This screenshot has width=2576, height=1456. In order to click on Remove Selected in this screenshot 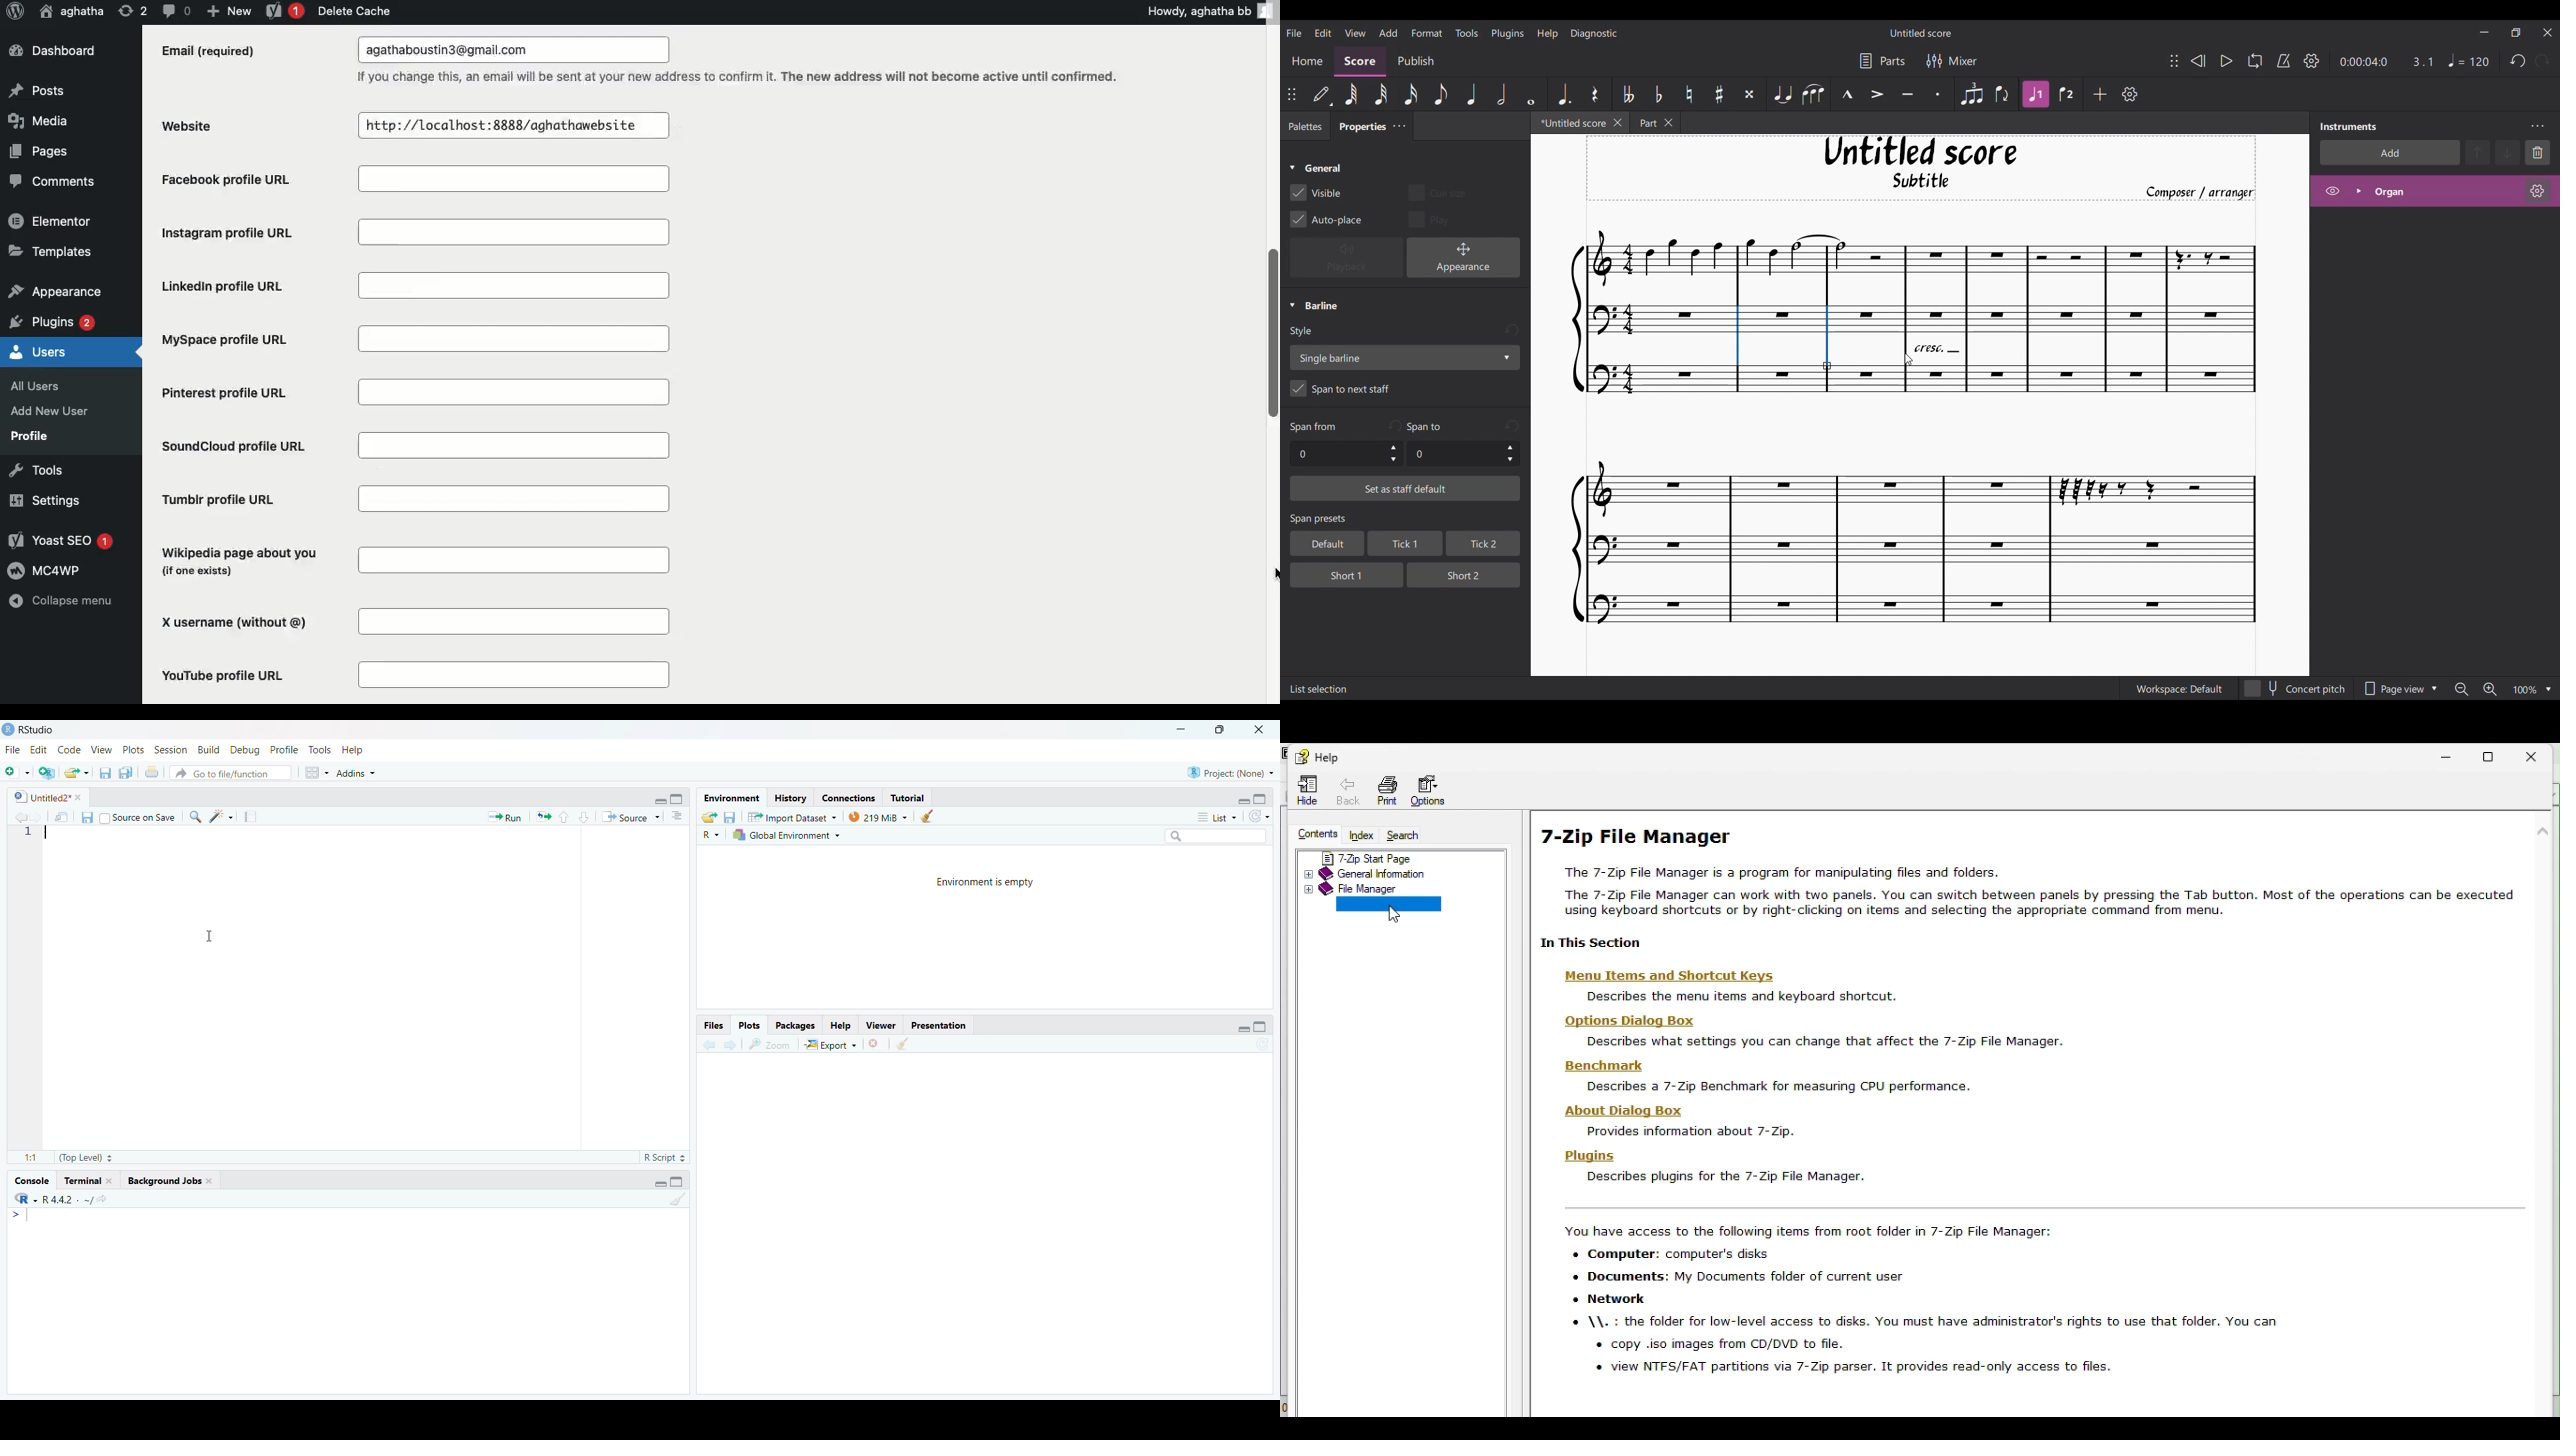, I will do `click(876, 1043)`.